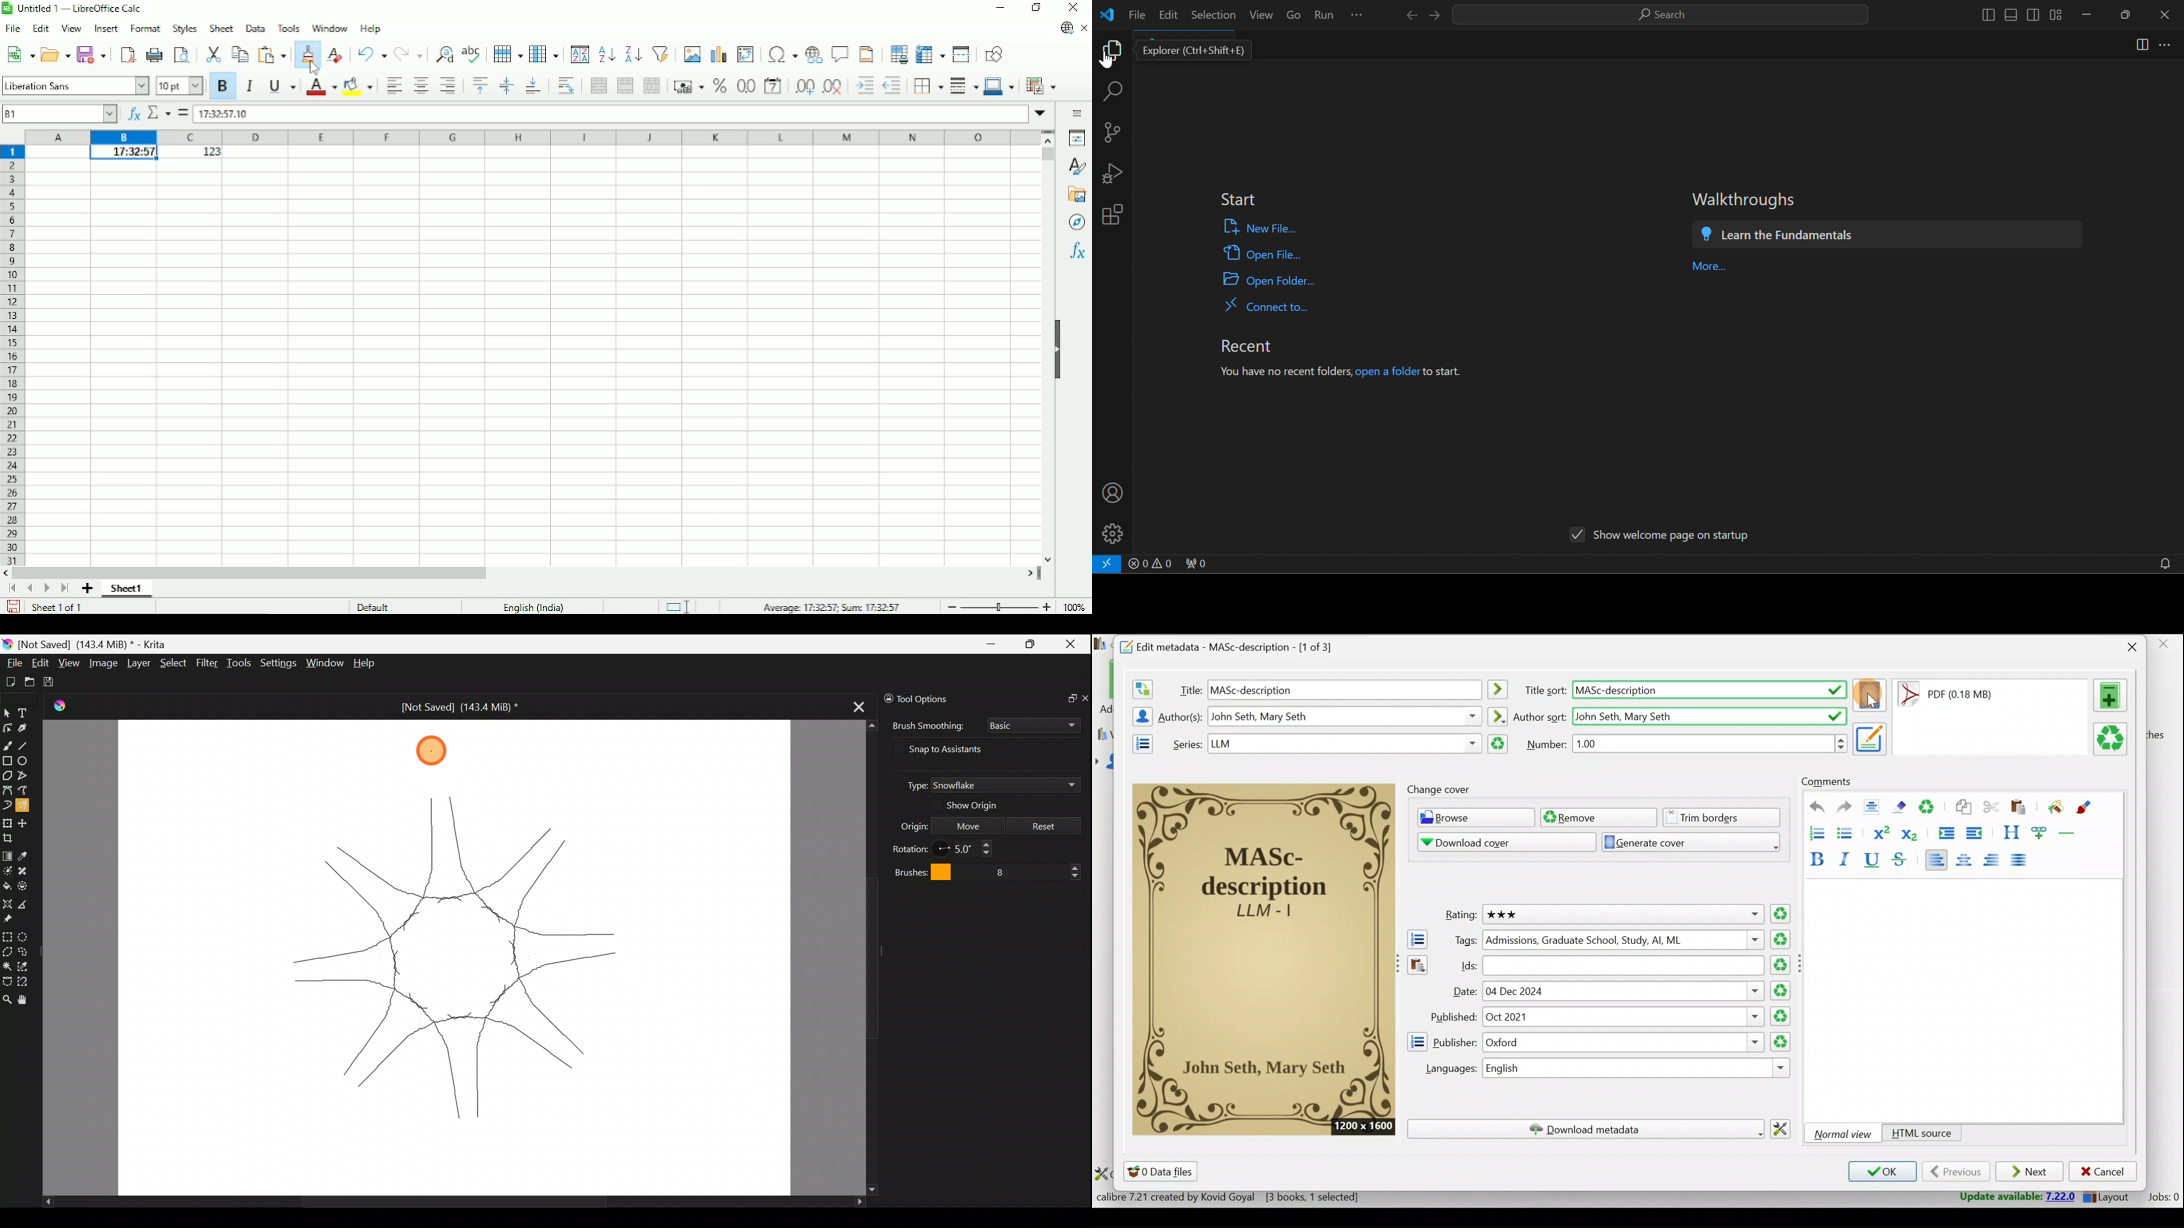 The image size is (2184, 1232). Describe the element at coordinates (1032, 643) in the screenshot. I see `Maximize` at that location.